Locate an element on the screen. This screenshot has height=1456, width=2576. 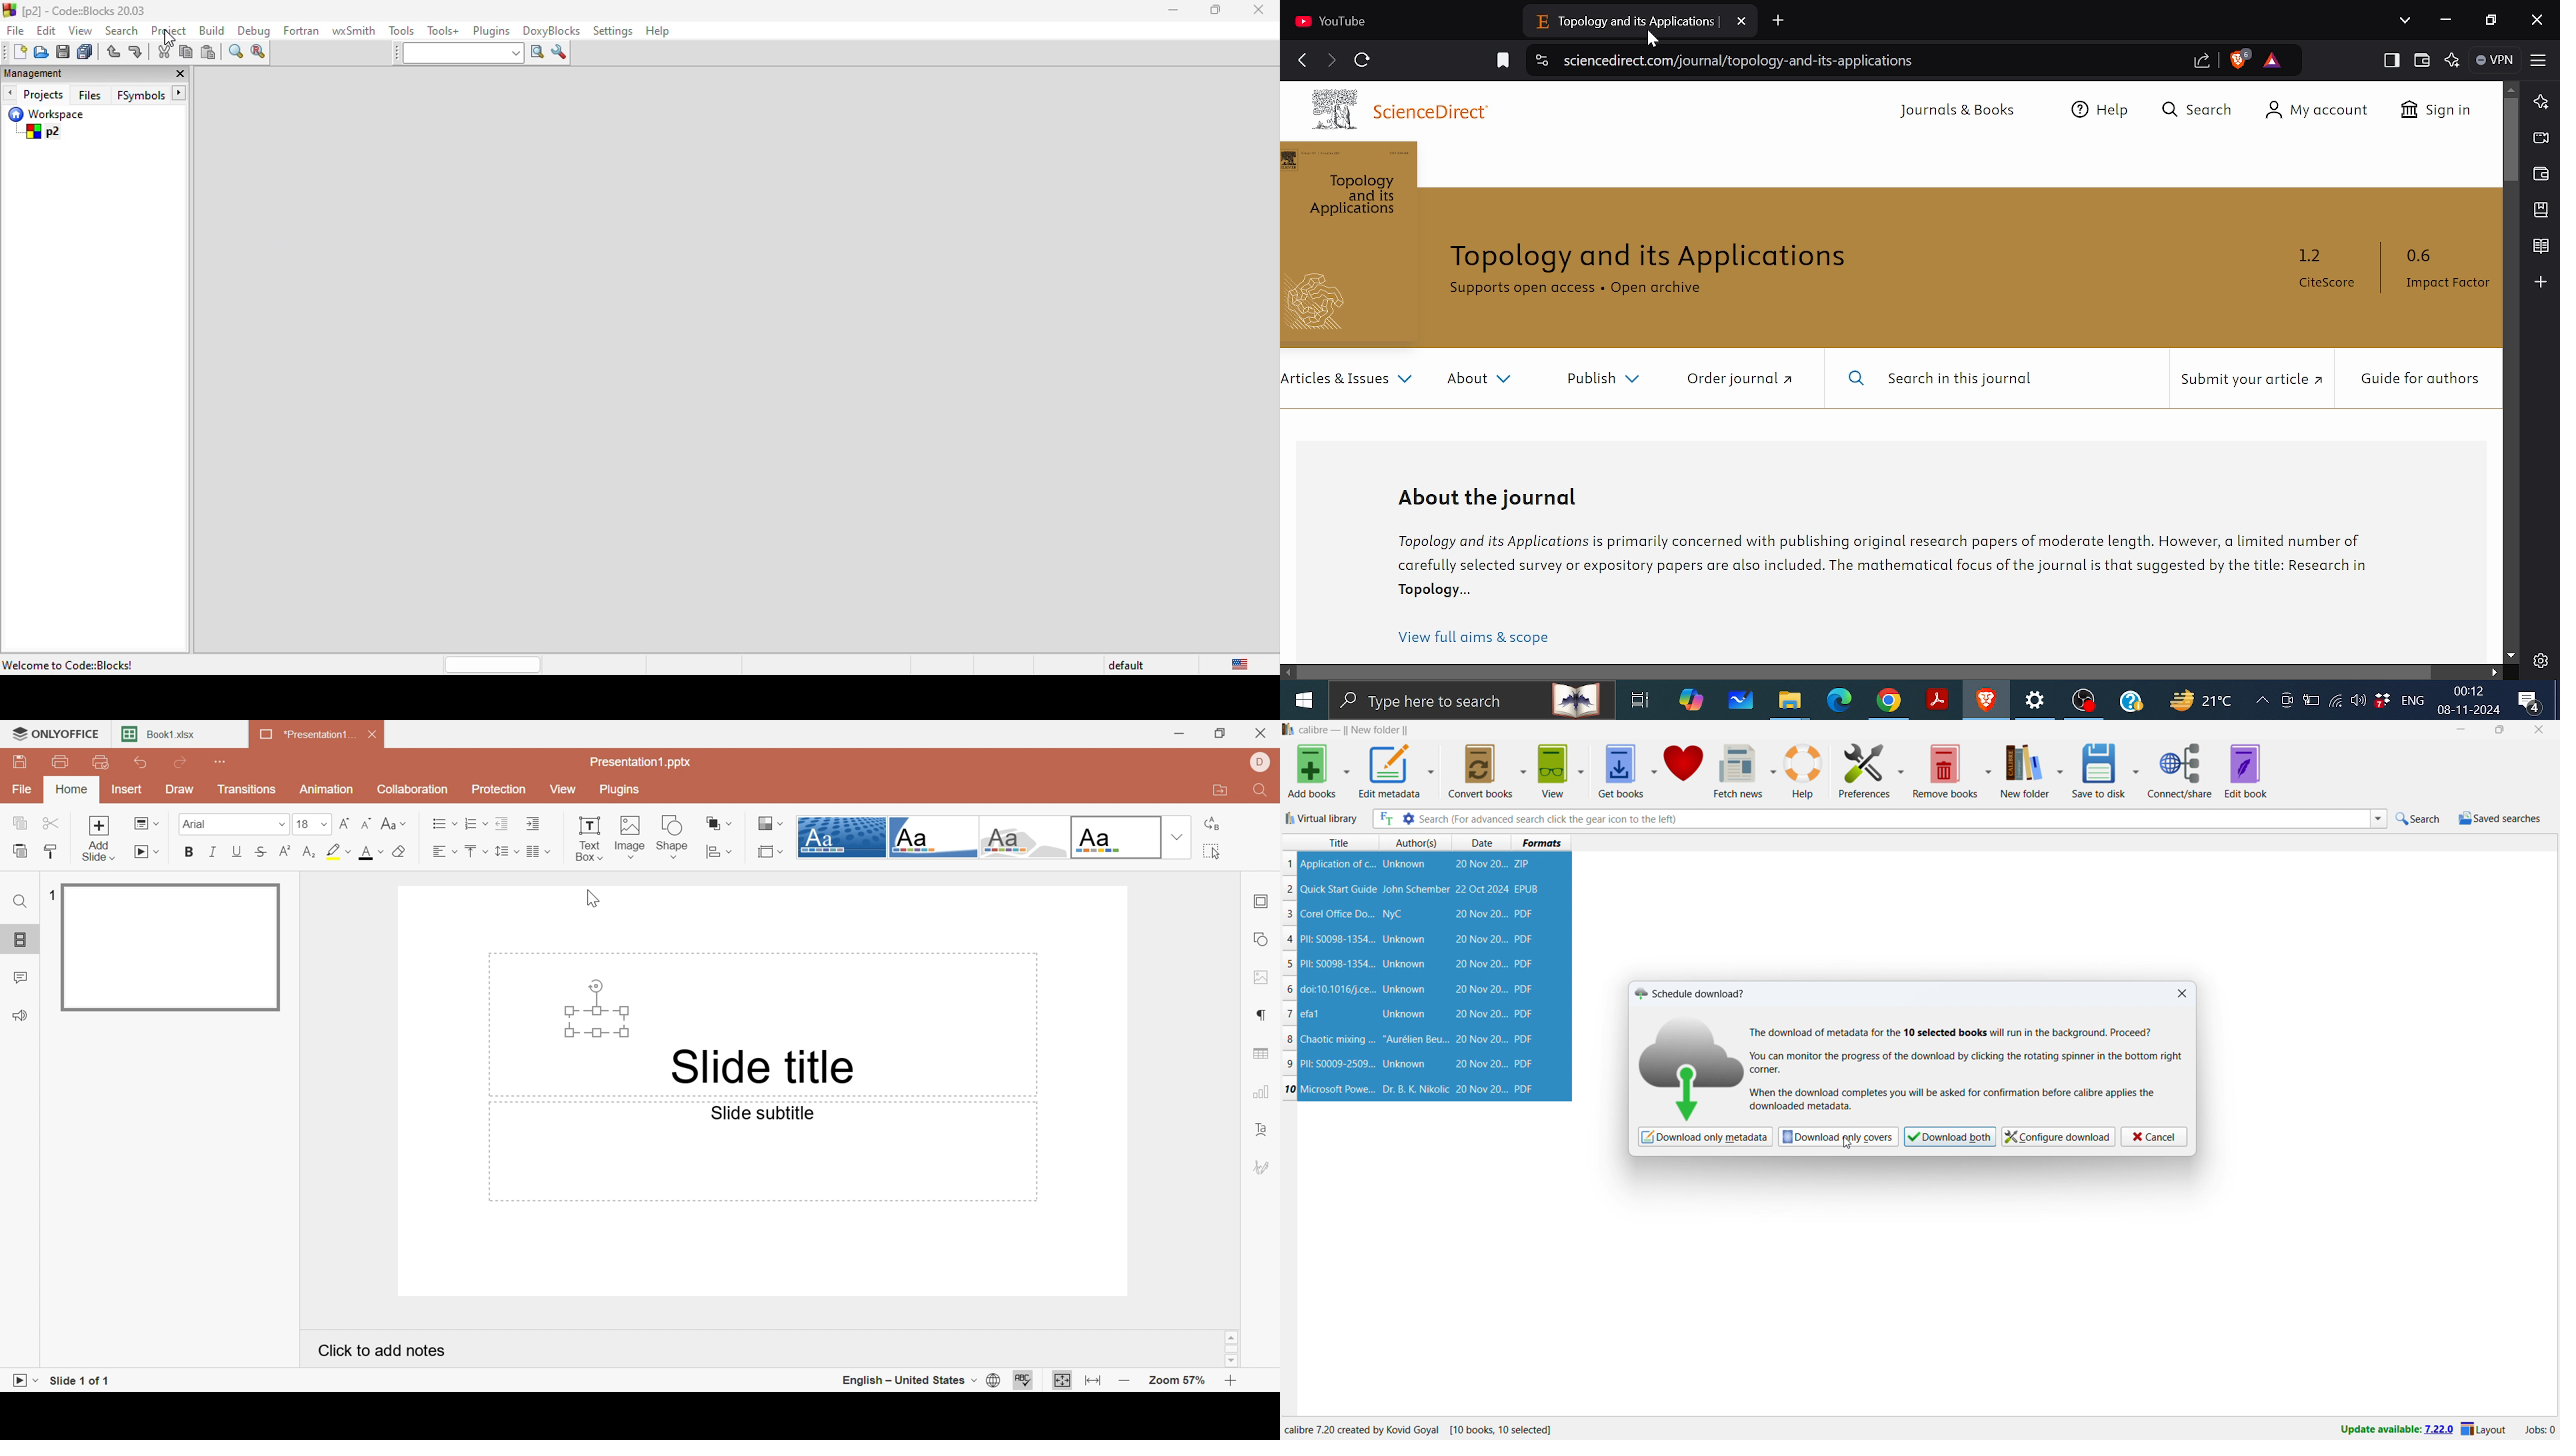
Unknown is located at coordinates (1404, 939).